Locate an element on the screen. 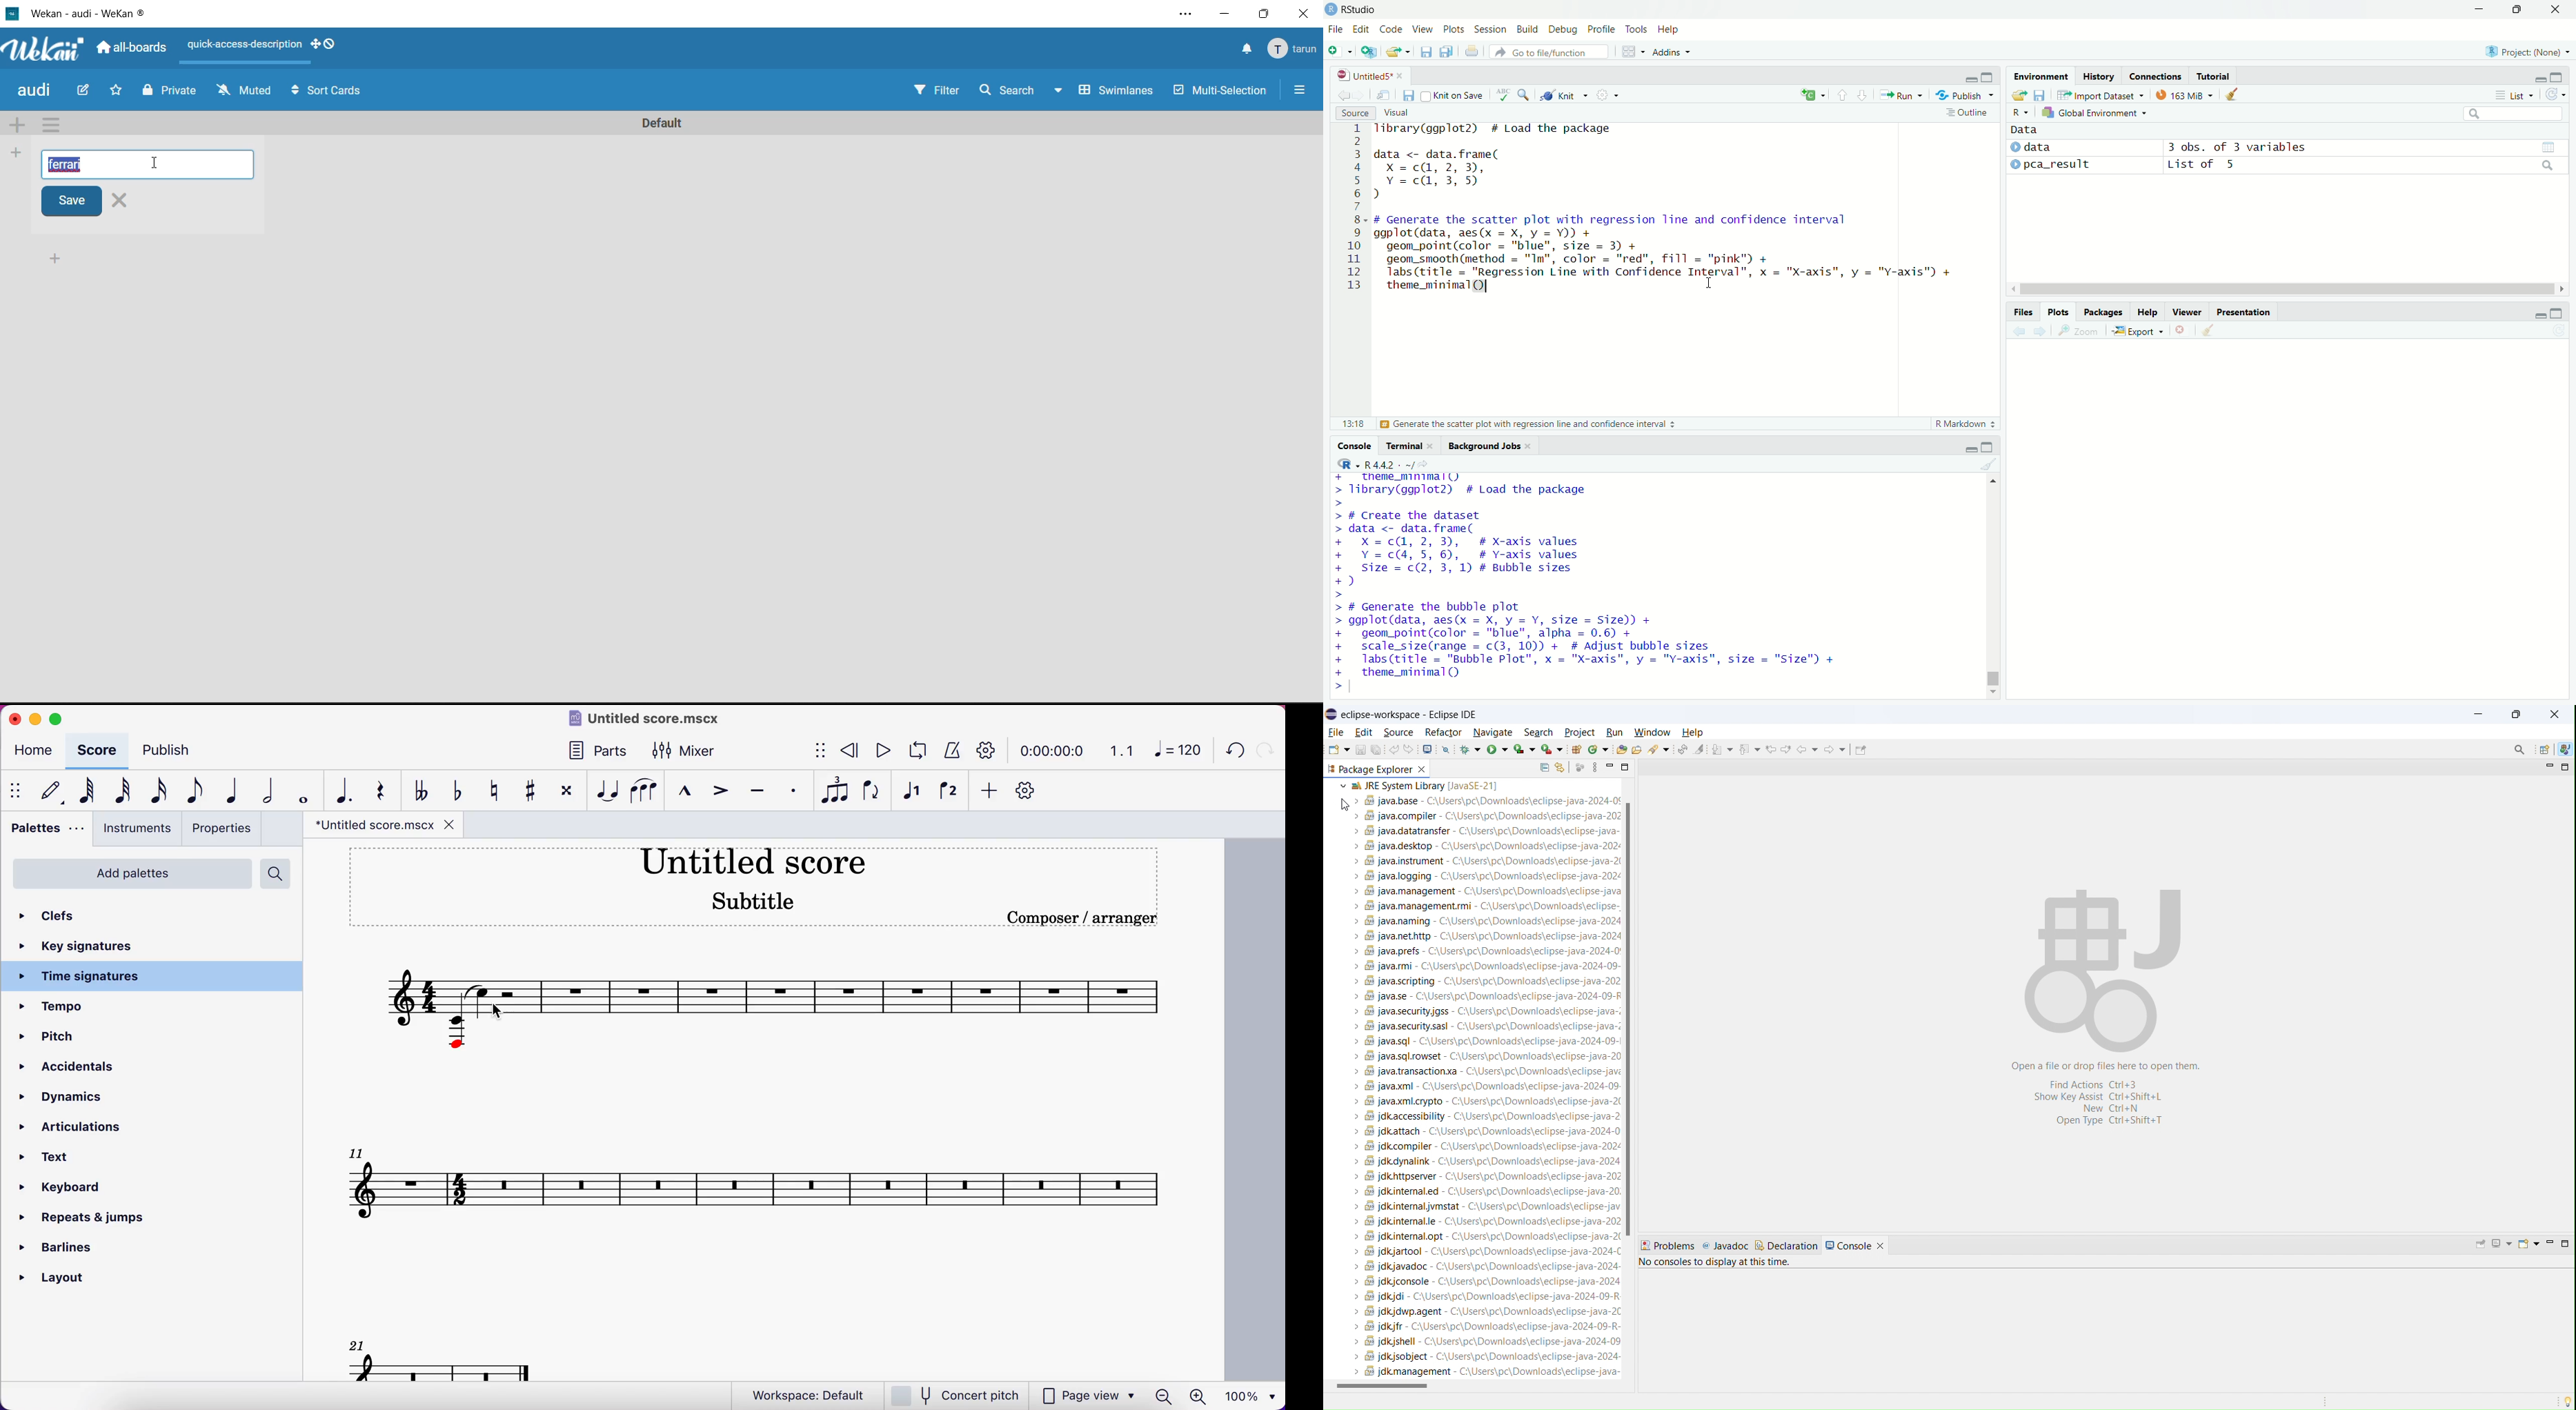  Export is located at coordinates (2139, 330).